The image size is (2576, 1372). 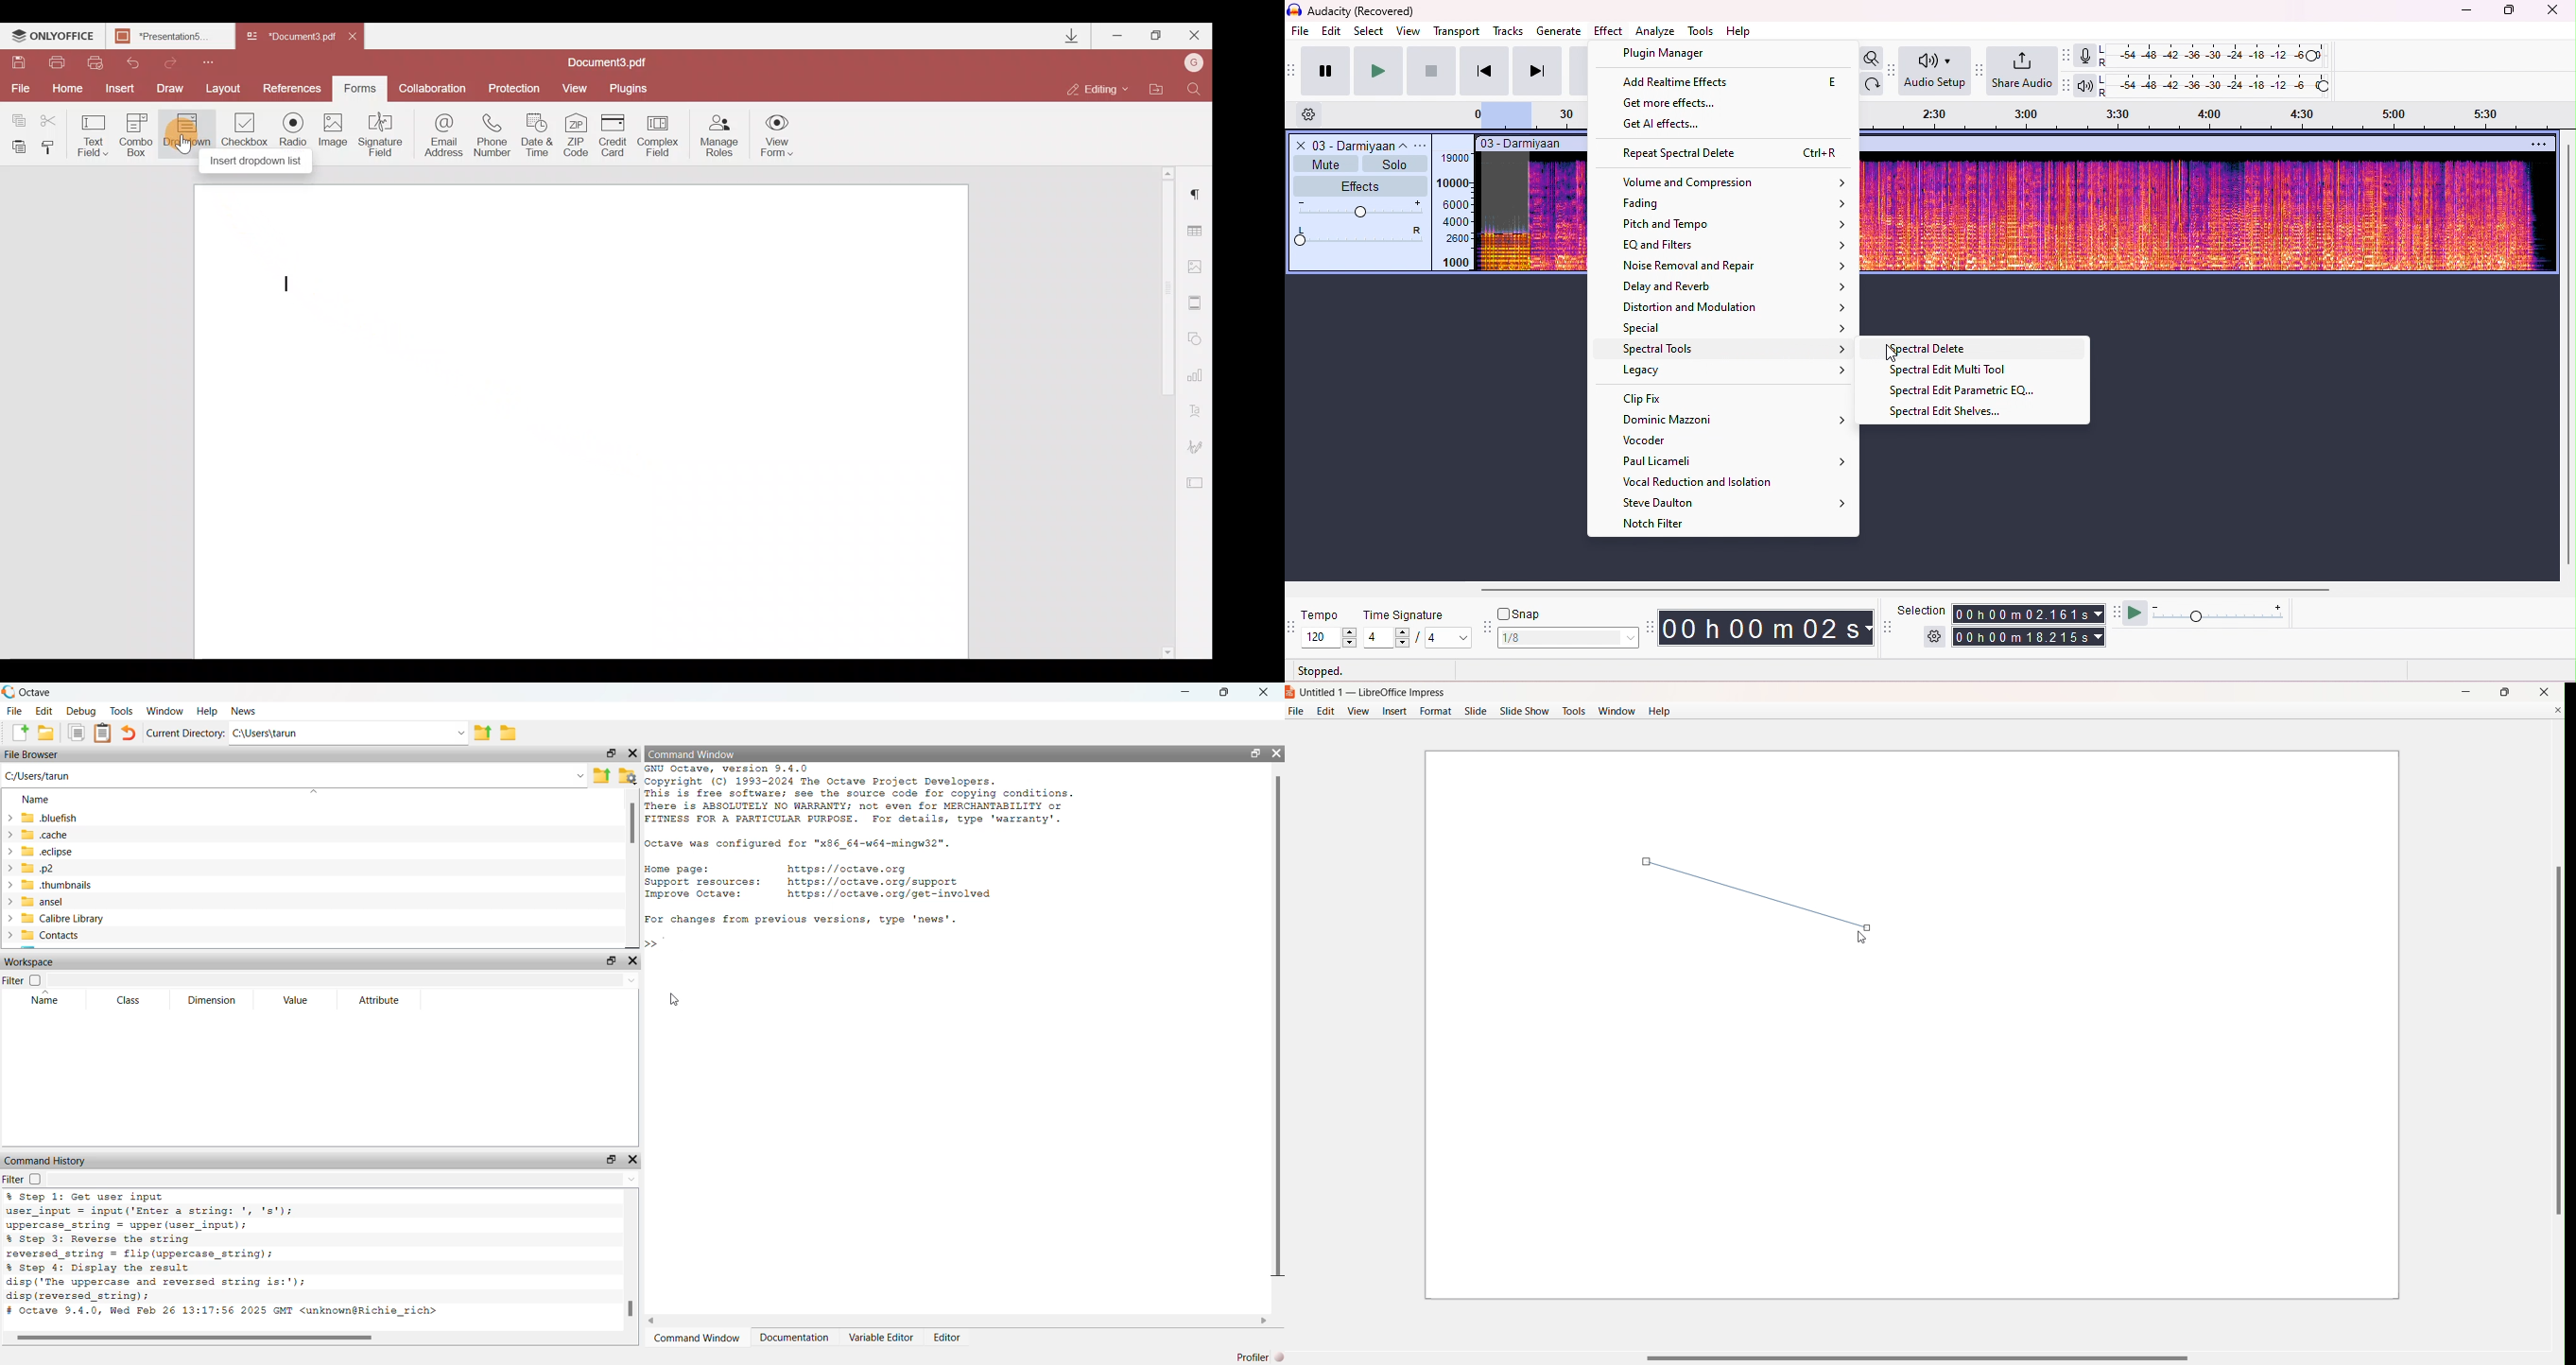 I want to click on Plugins, so click(x=630, y=89).